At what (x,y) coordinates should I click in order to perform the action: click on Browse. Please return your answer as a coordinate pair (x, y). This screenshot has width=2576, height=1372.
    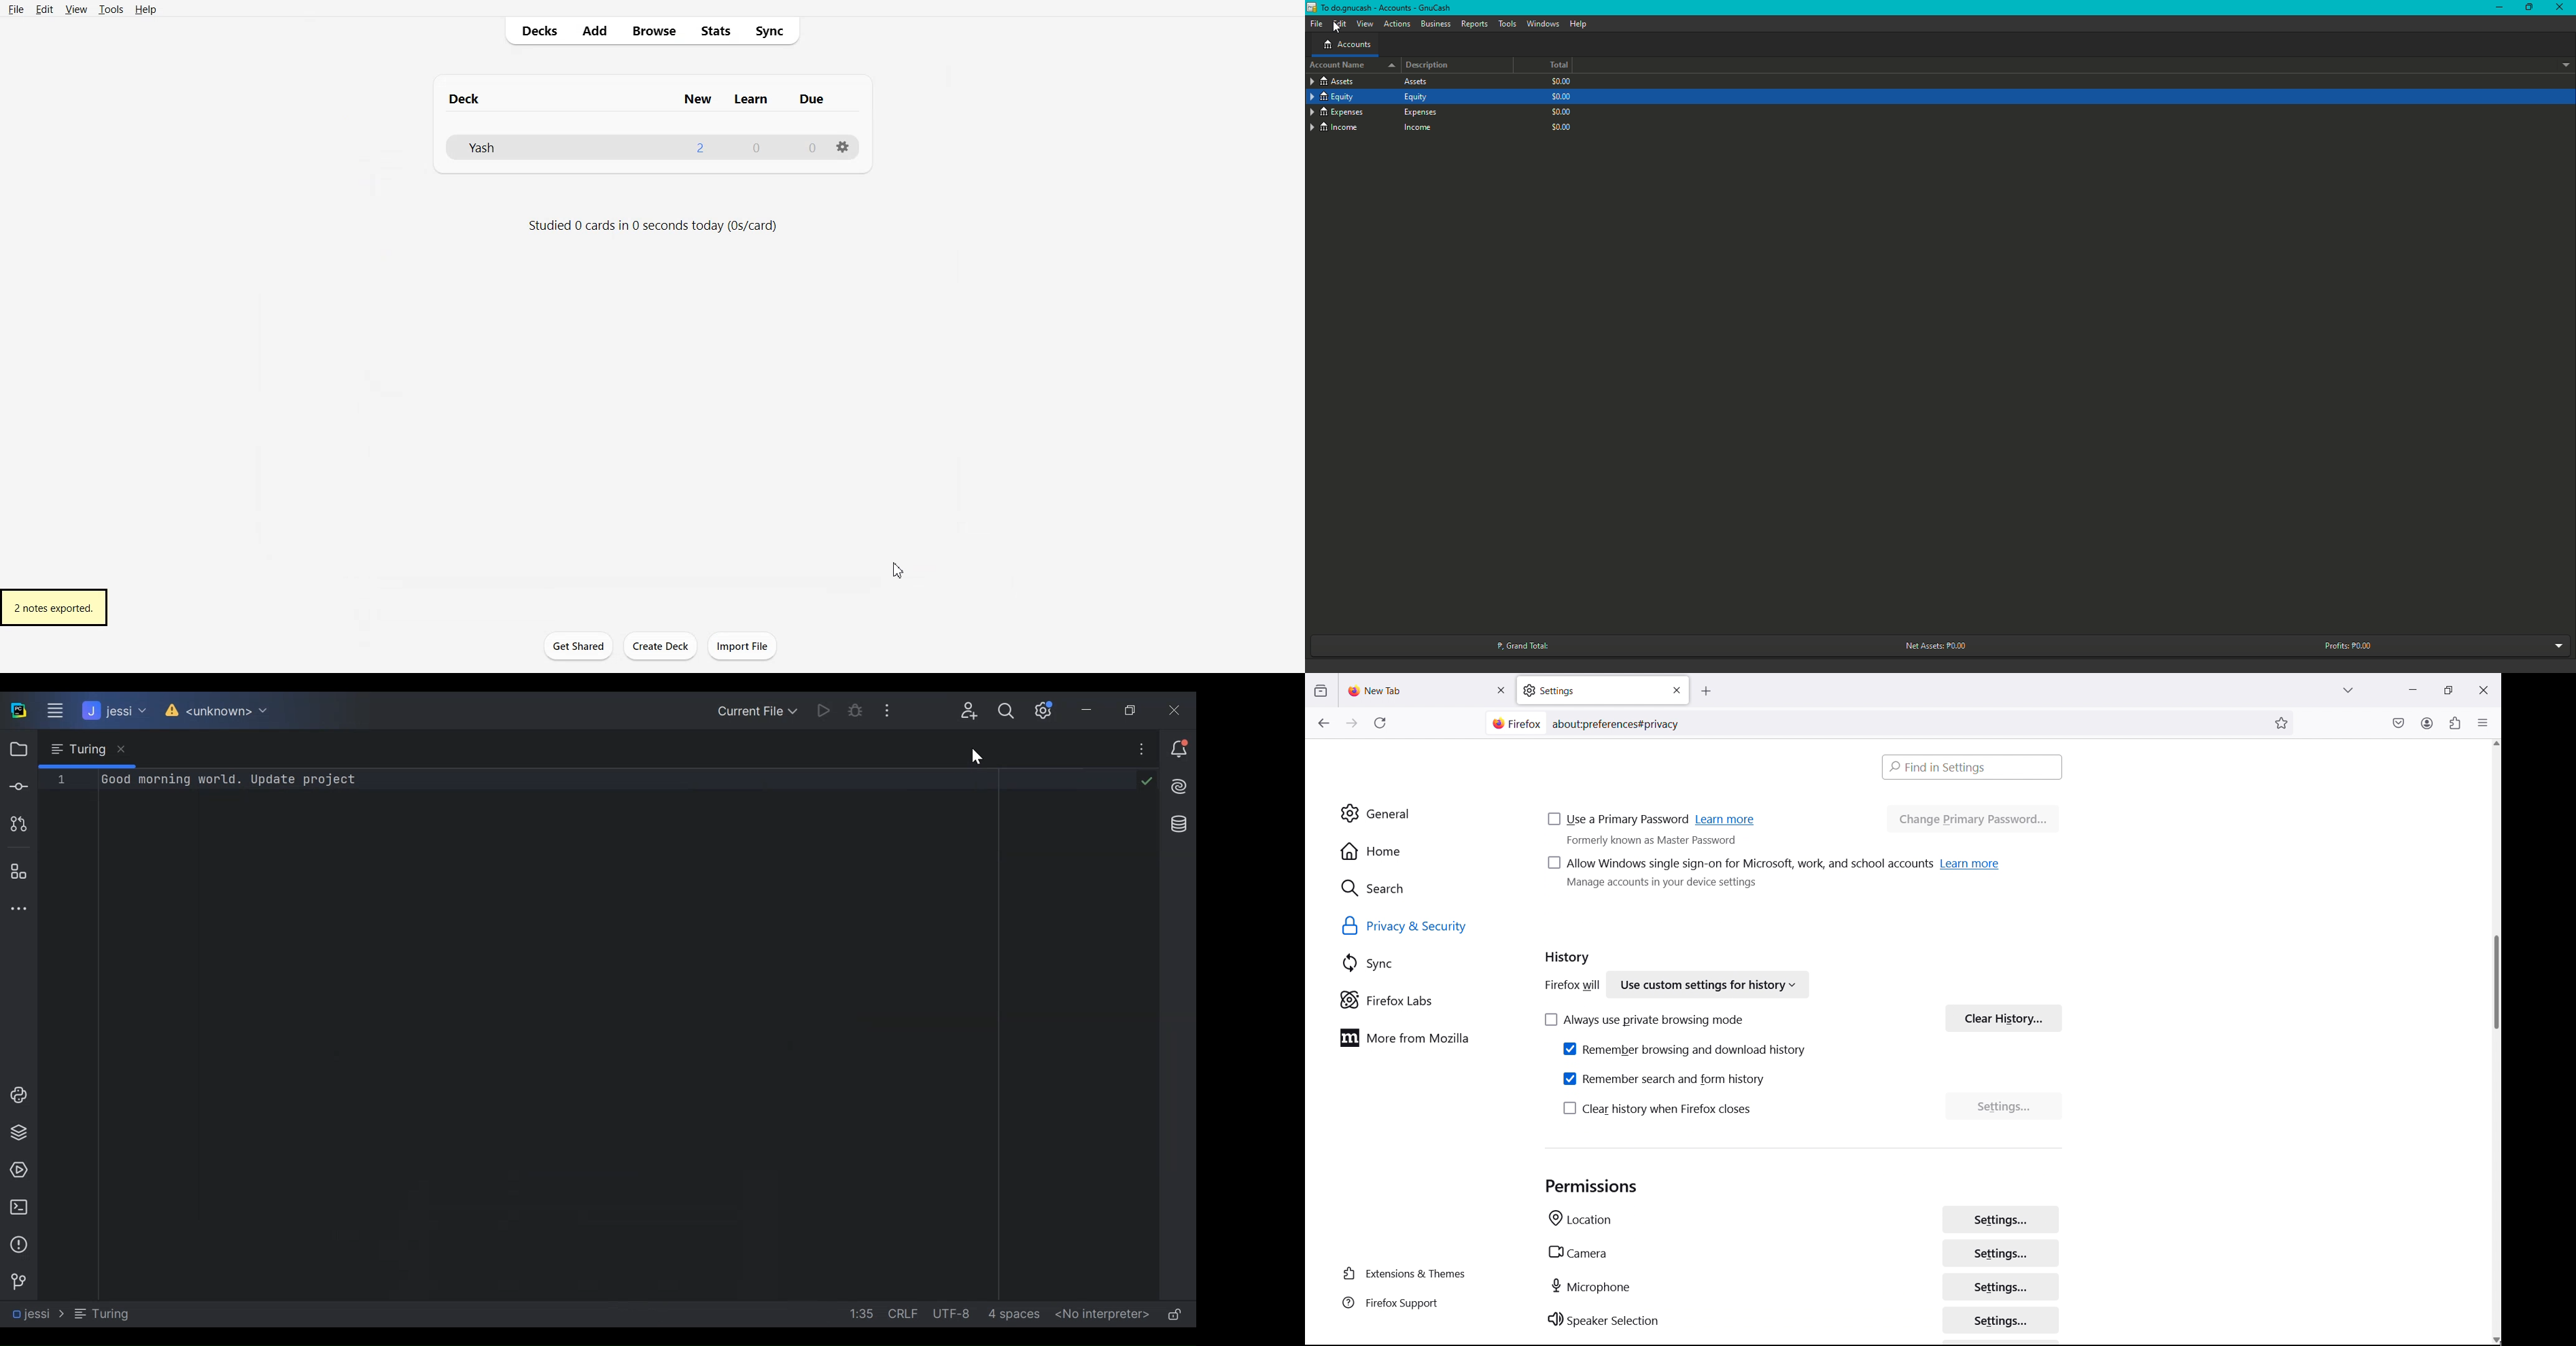
    Looking at the image, I should click on (654, 31).